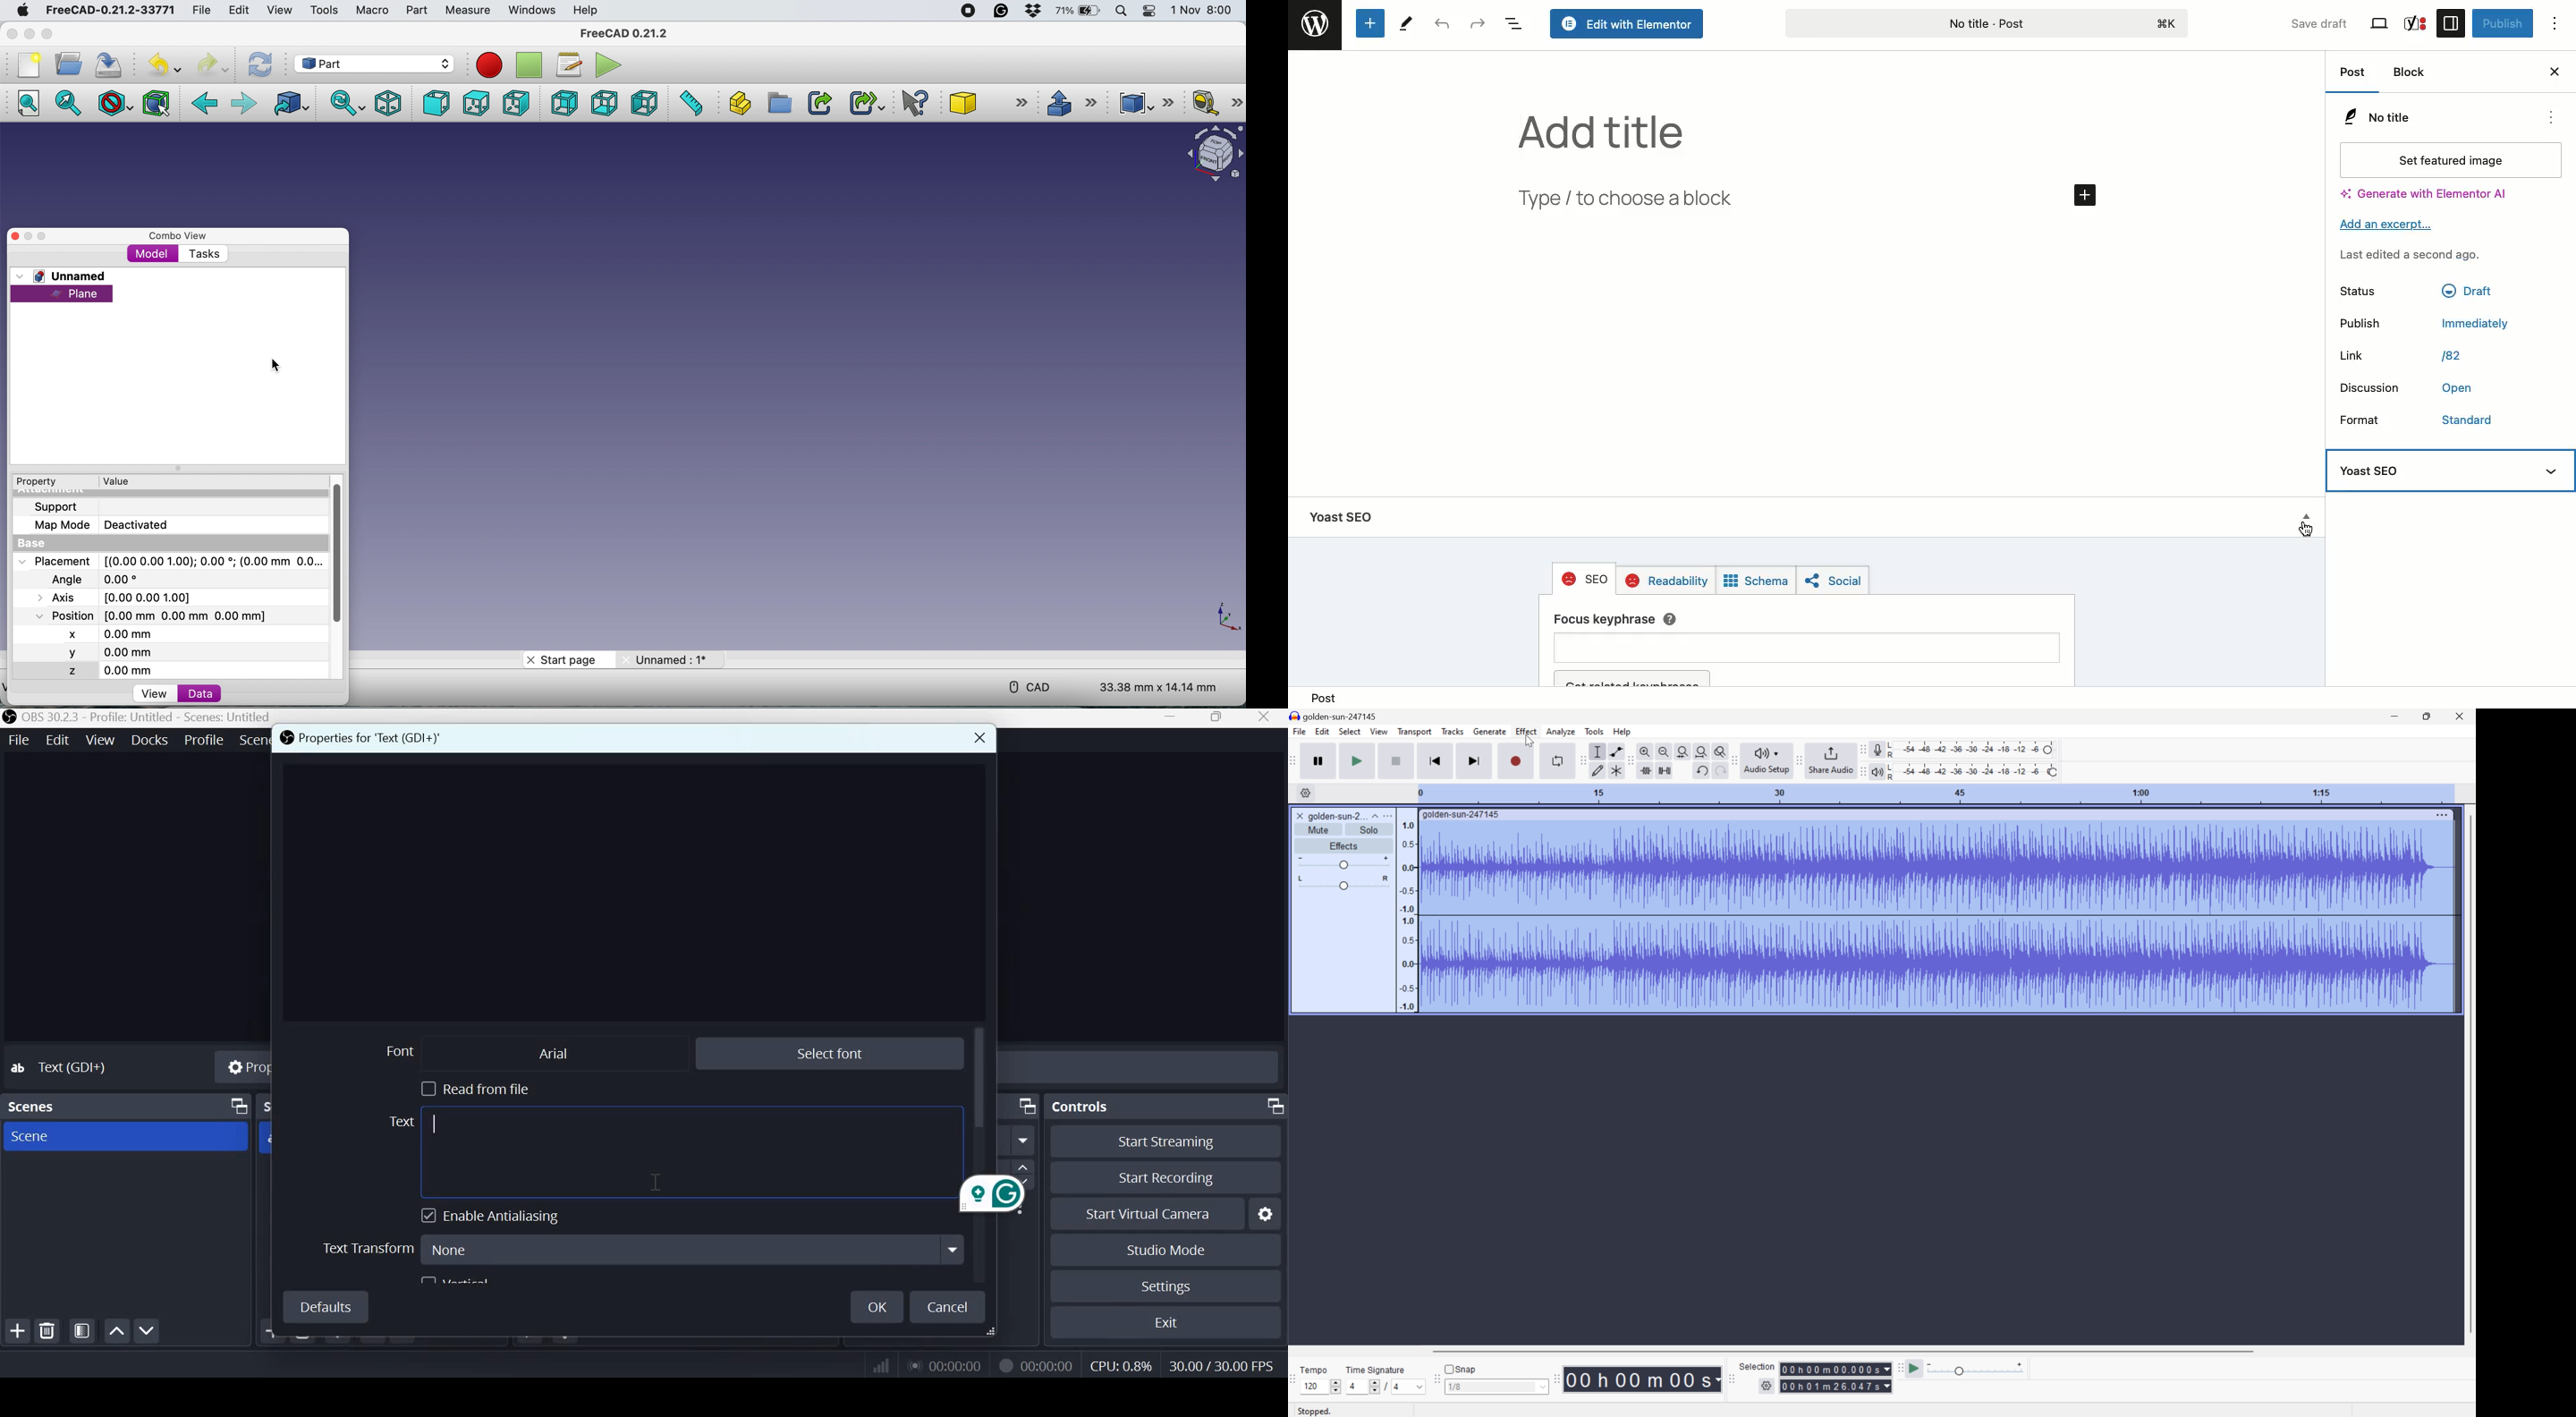 This screenshot has height=1428, width=2576. I want to click on support, so click(65, 508).